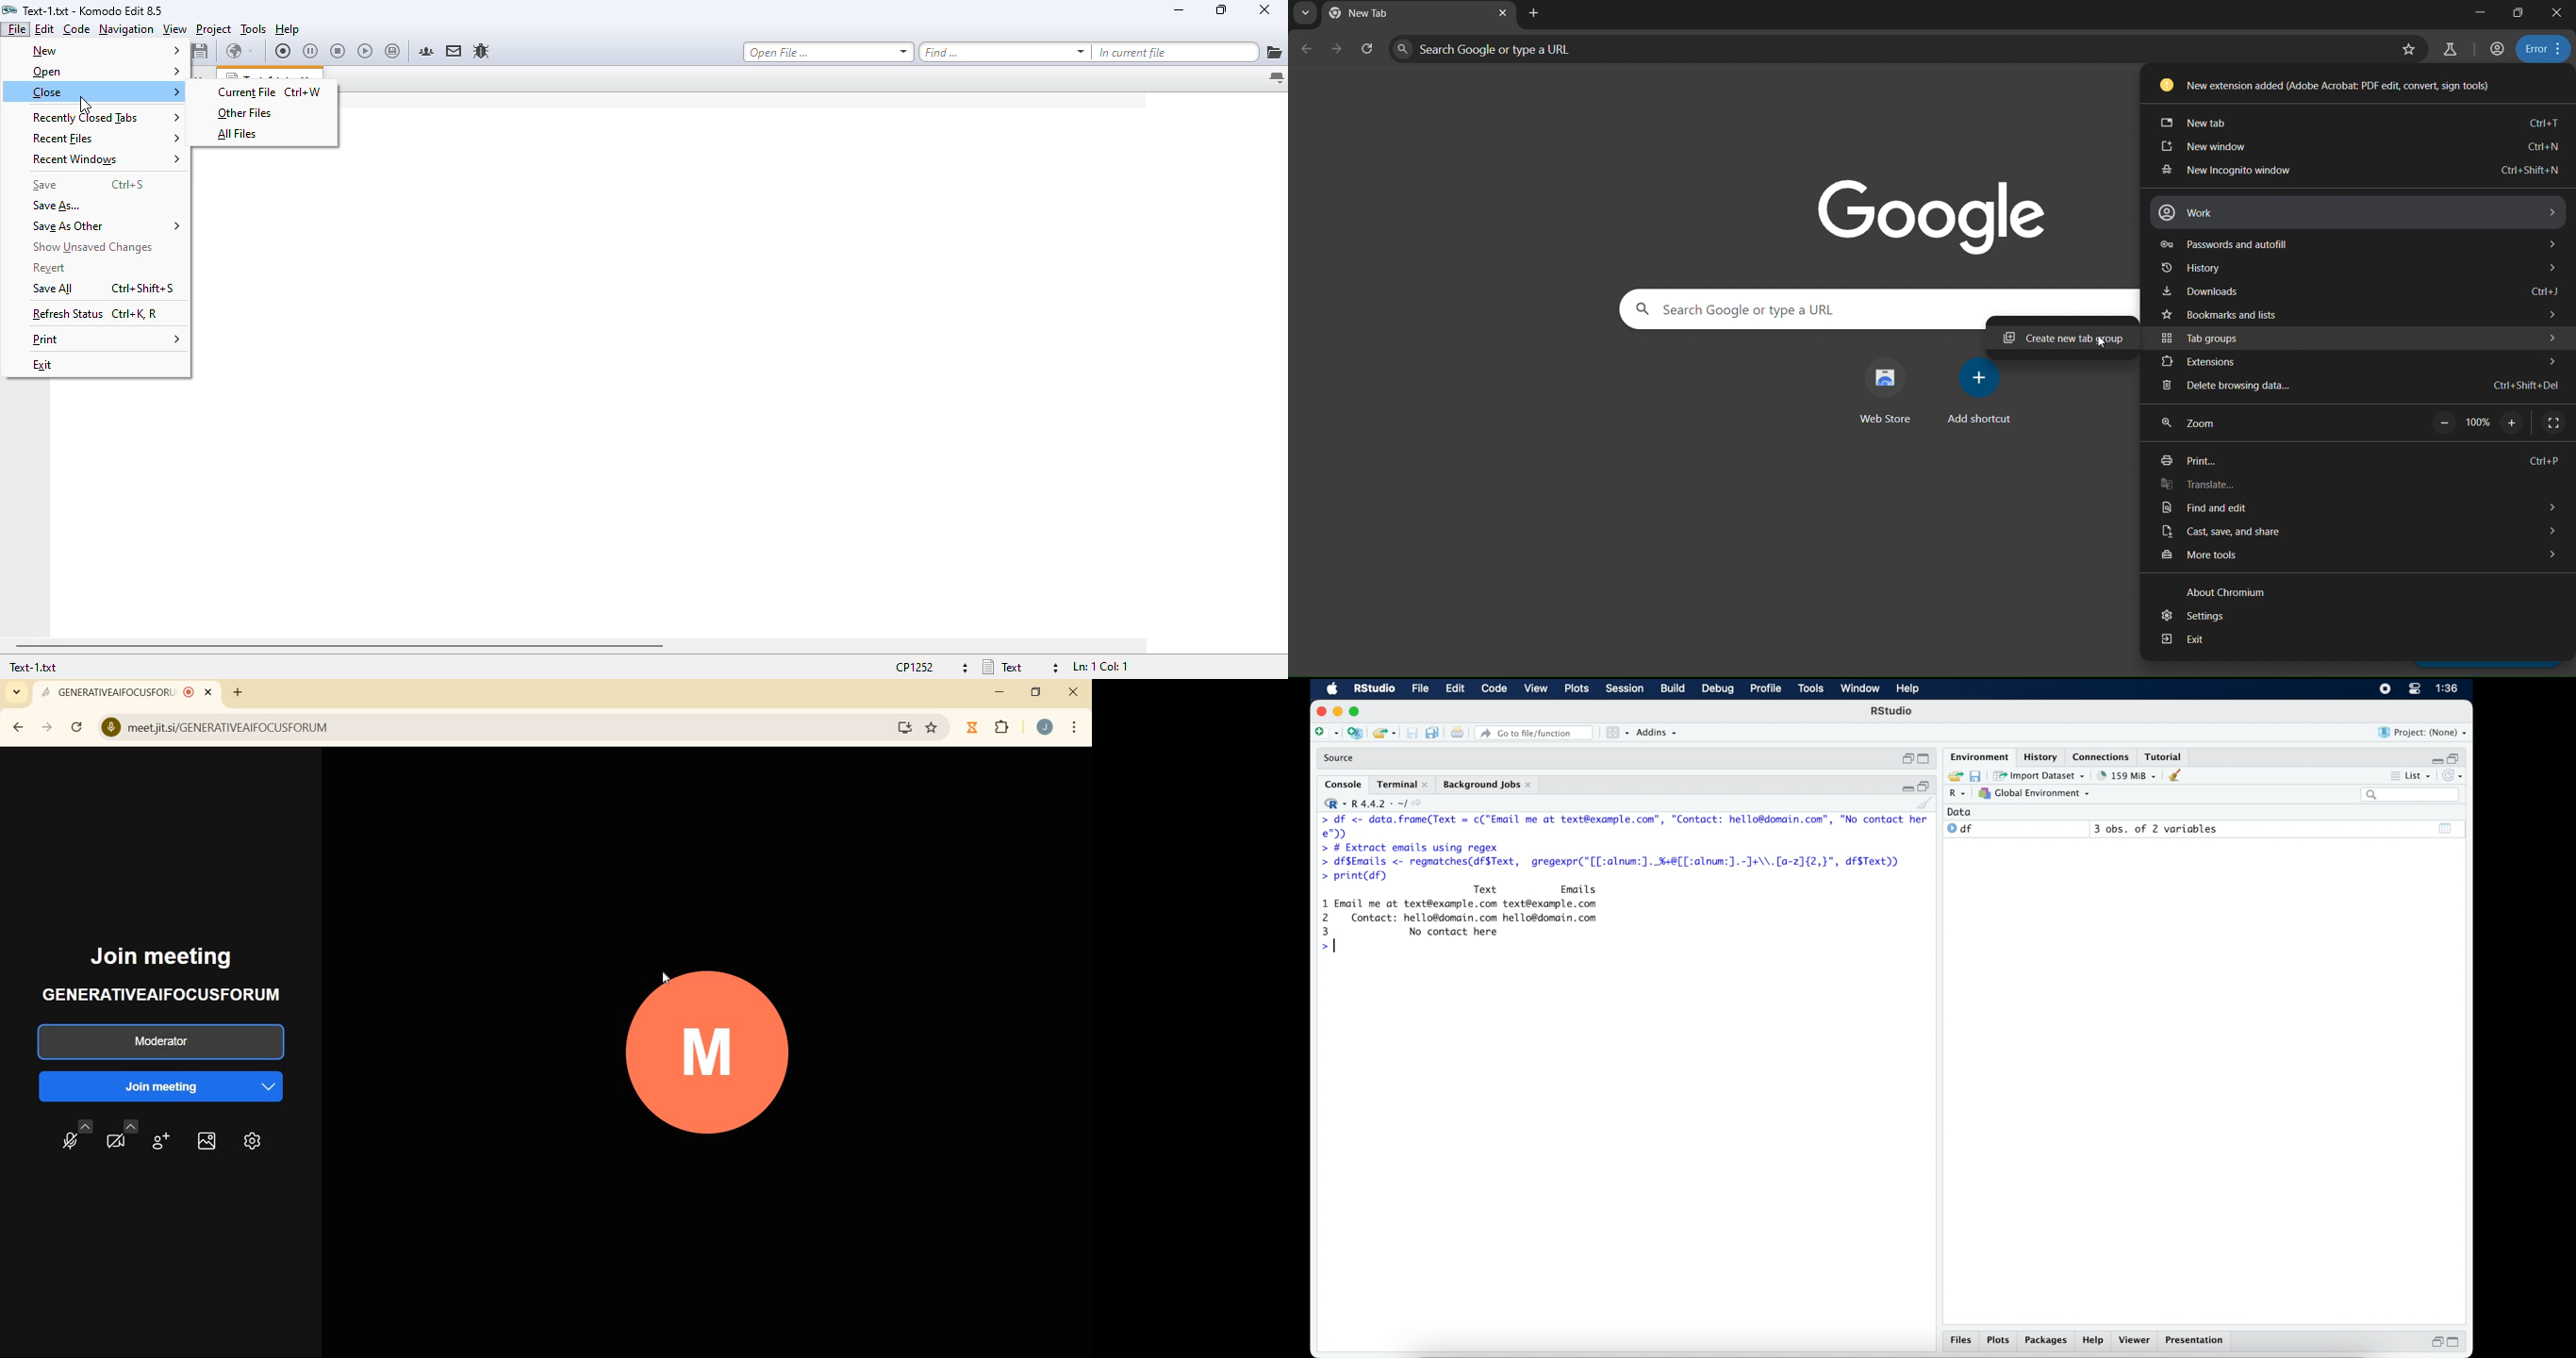 This screenshot has height=1372, width=2576. What do you see at coordinates (709, 1052) in the screenshot?
I see `PARTICIPANT'S PROFILE PICTURE` at bounding box center [709, 1052].